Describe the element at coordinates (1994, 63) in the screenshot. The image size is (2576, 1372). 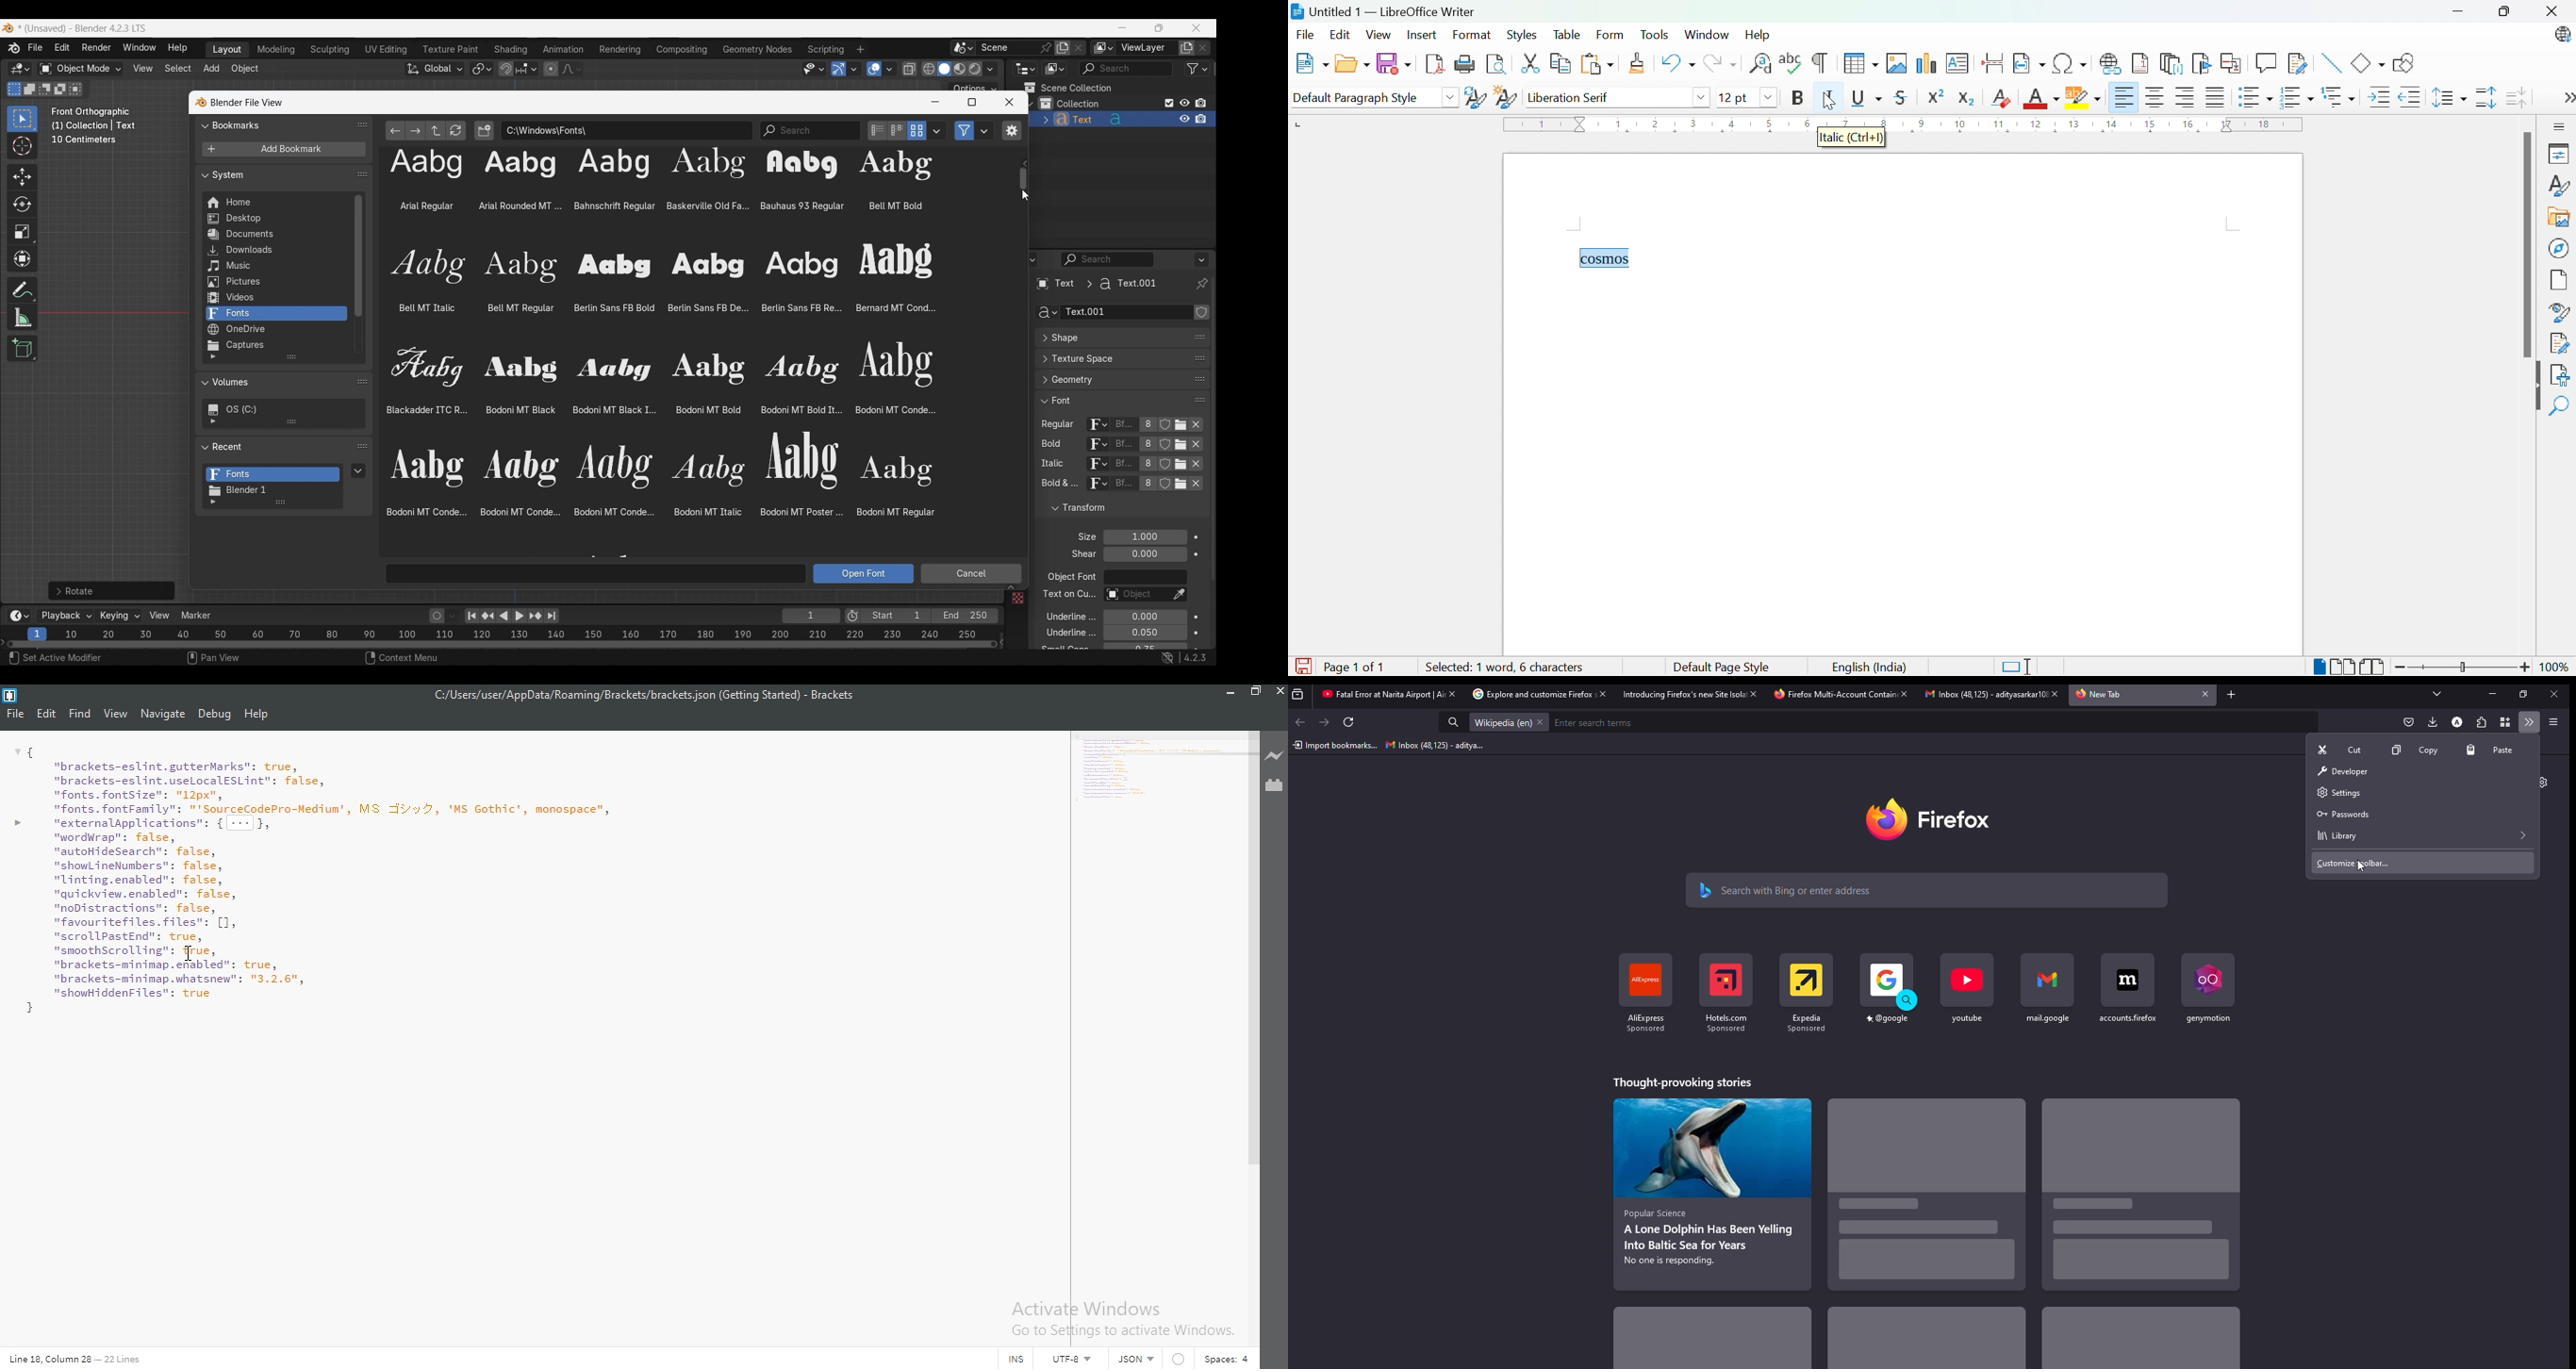
I see `Insert page break` at that location.